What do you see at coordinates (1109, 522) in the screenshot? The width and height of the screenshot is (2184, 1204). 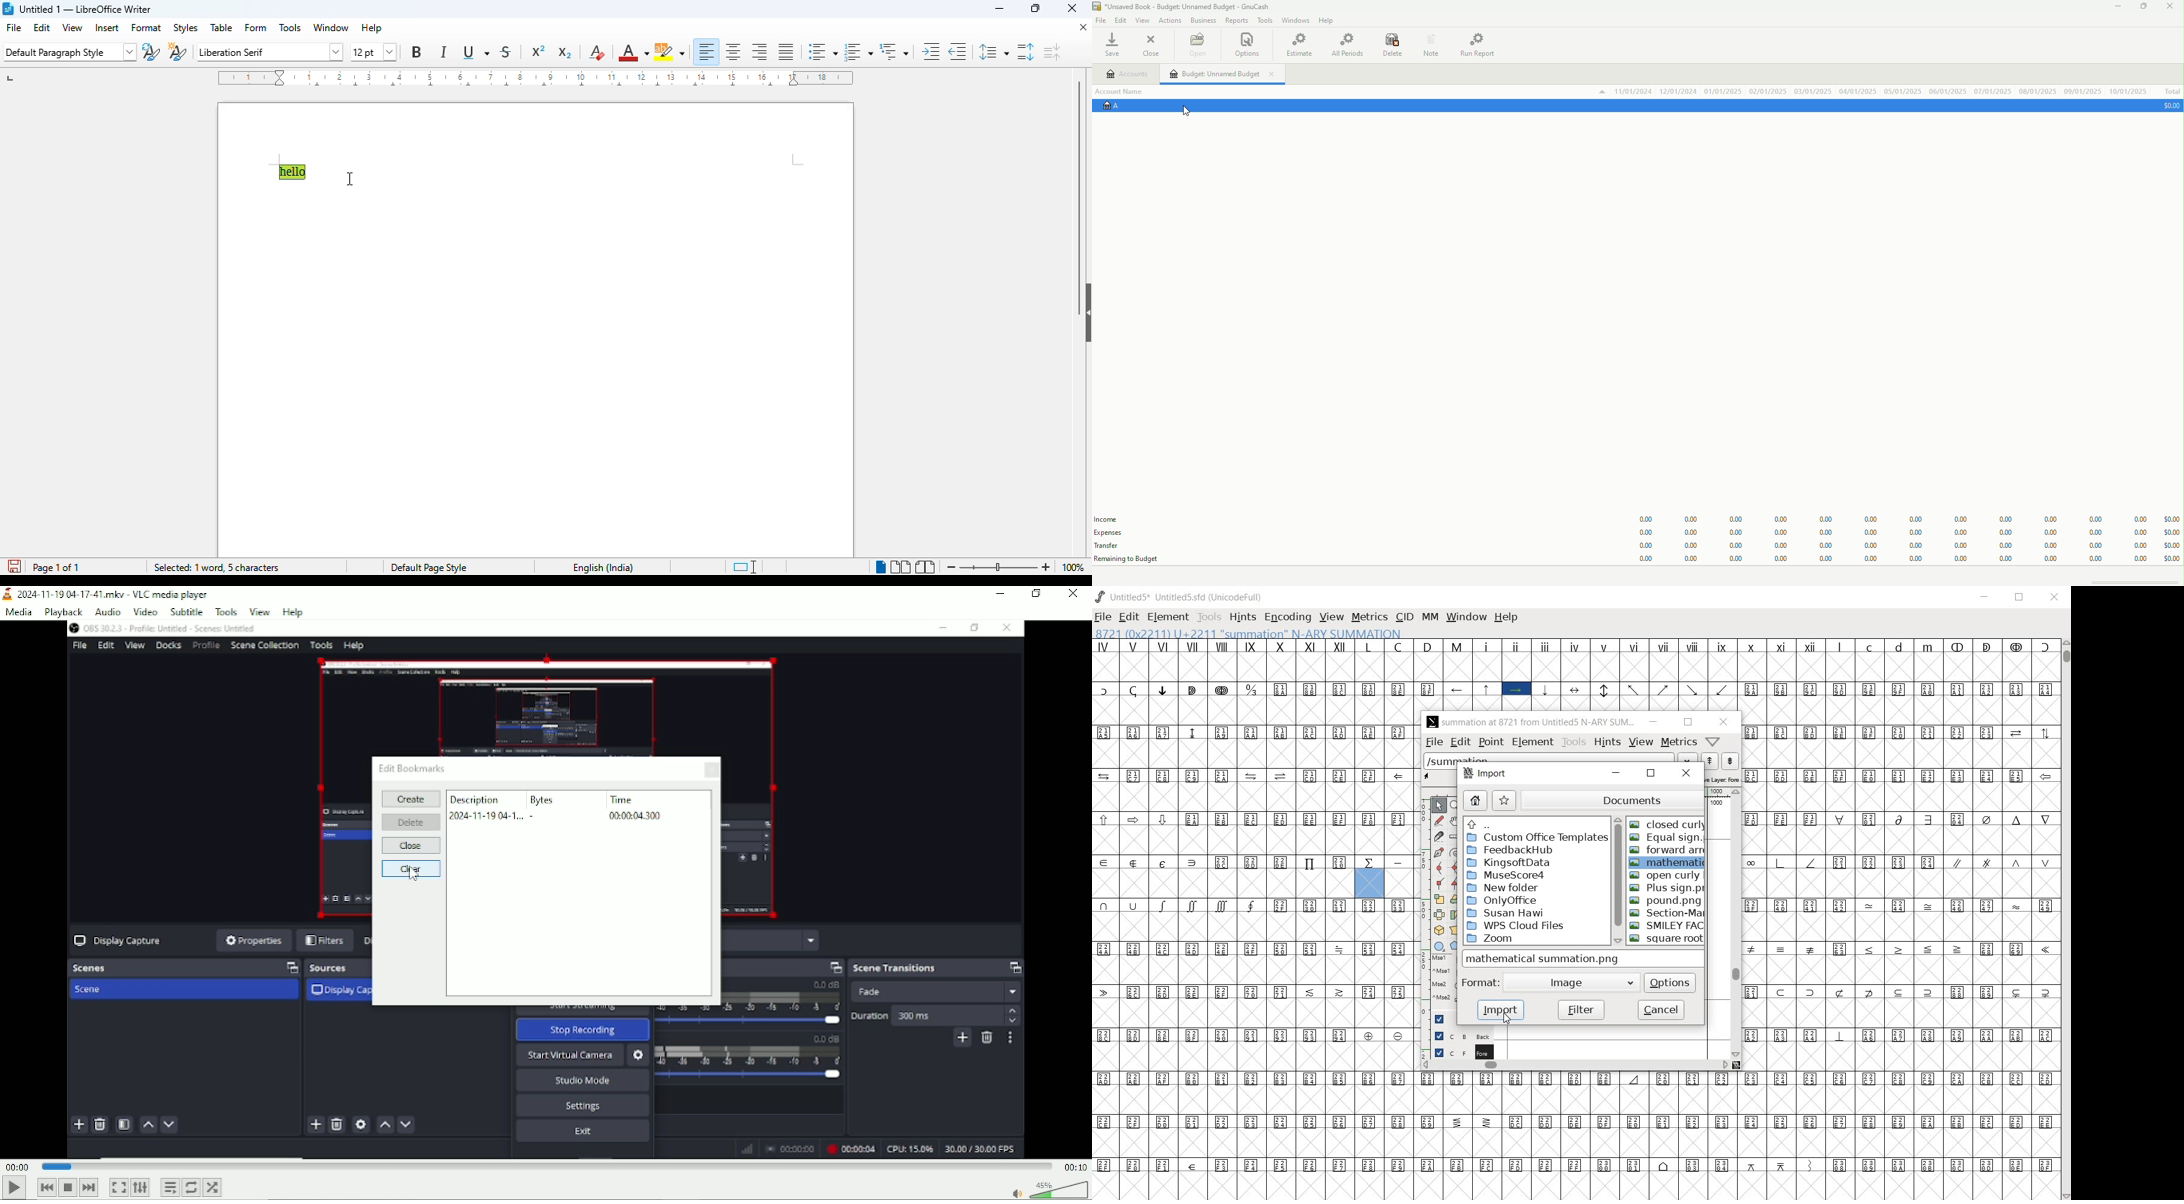 I see `Income` at bounding box center [1109, 522].